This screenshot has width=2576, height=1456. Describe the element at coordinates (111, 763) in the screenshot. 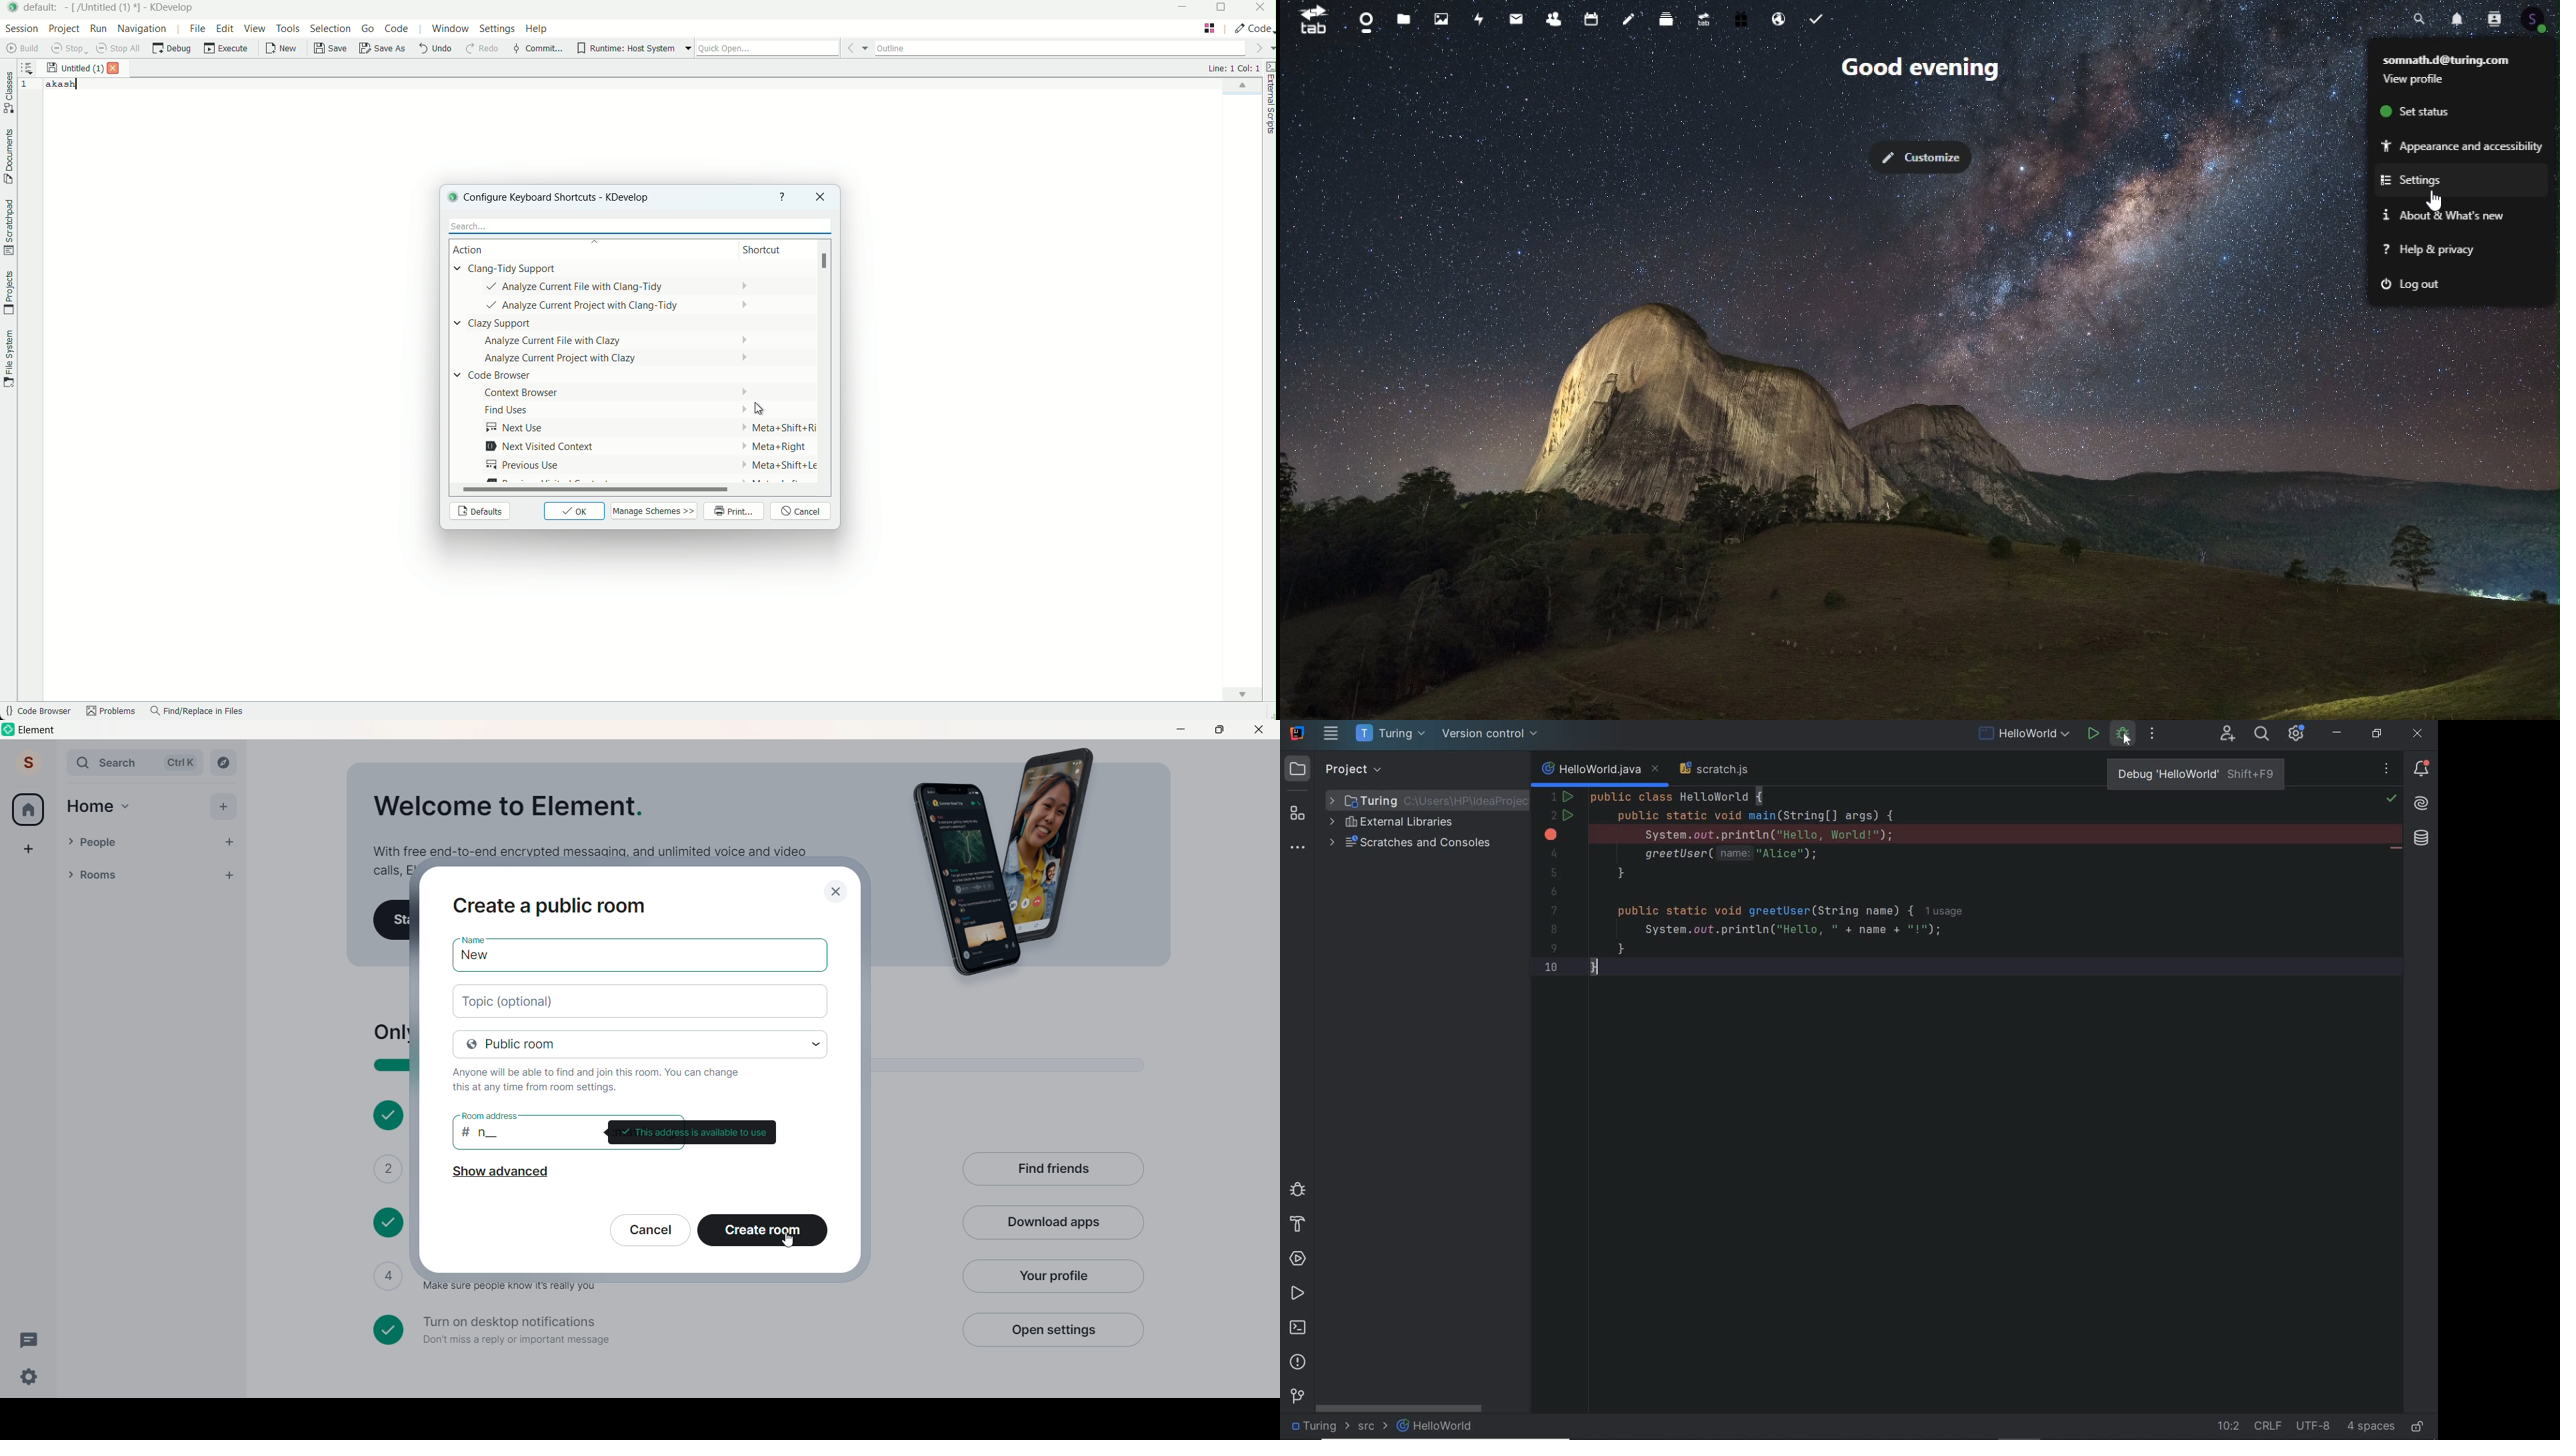

I see `Search Bar` at that location.